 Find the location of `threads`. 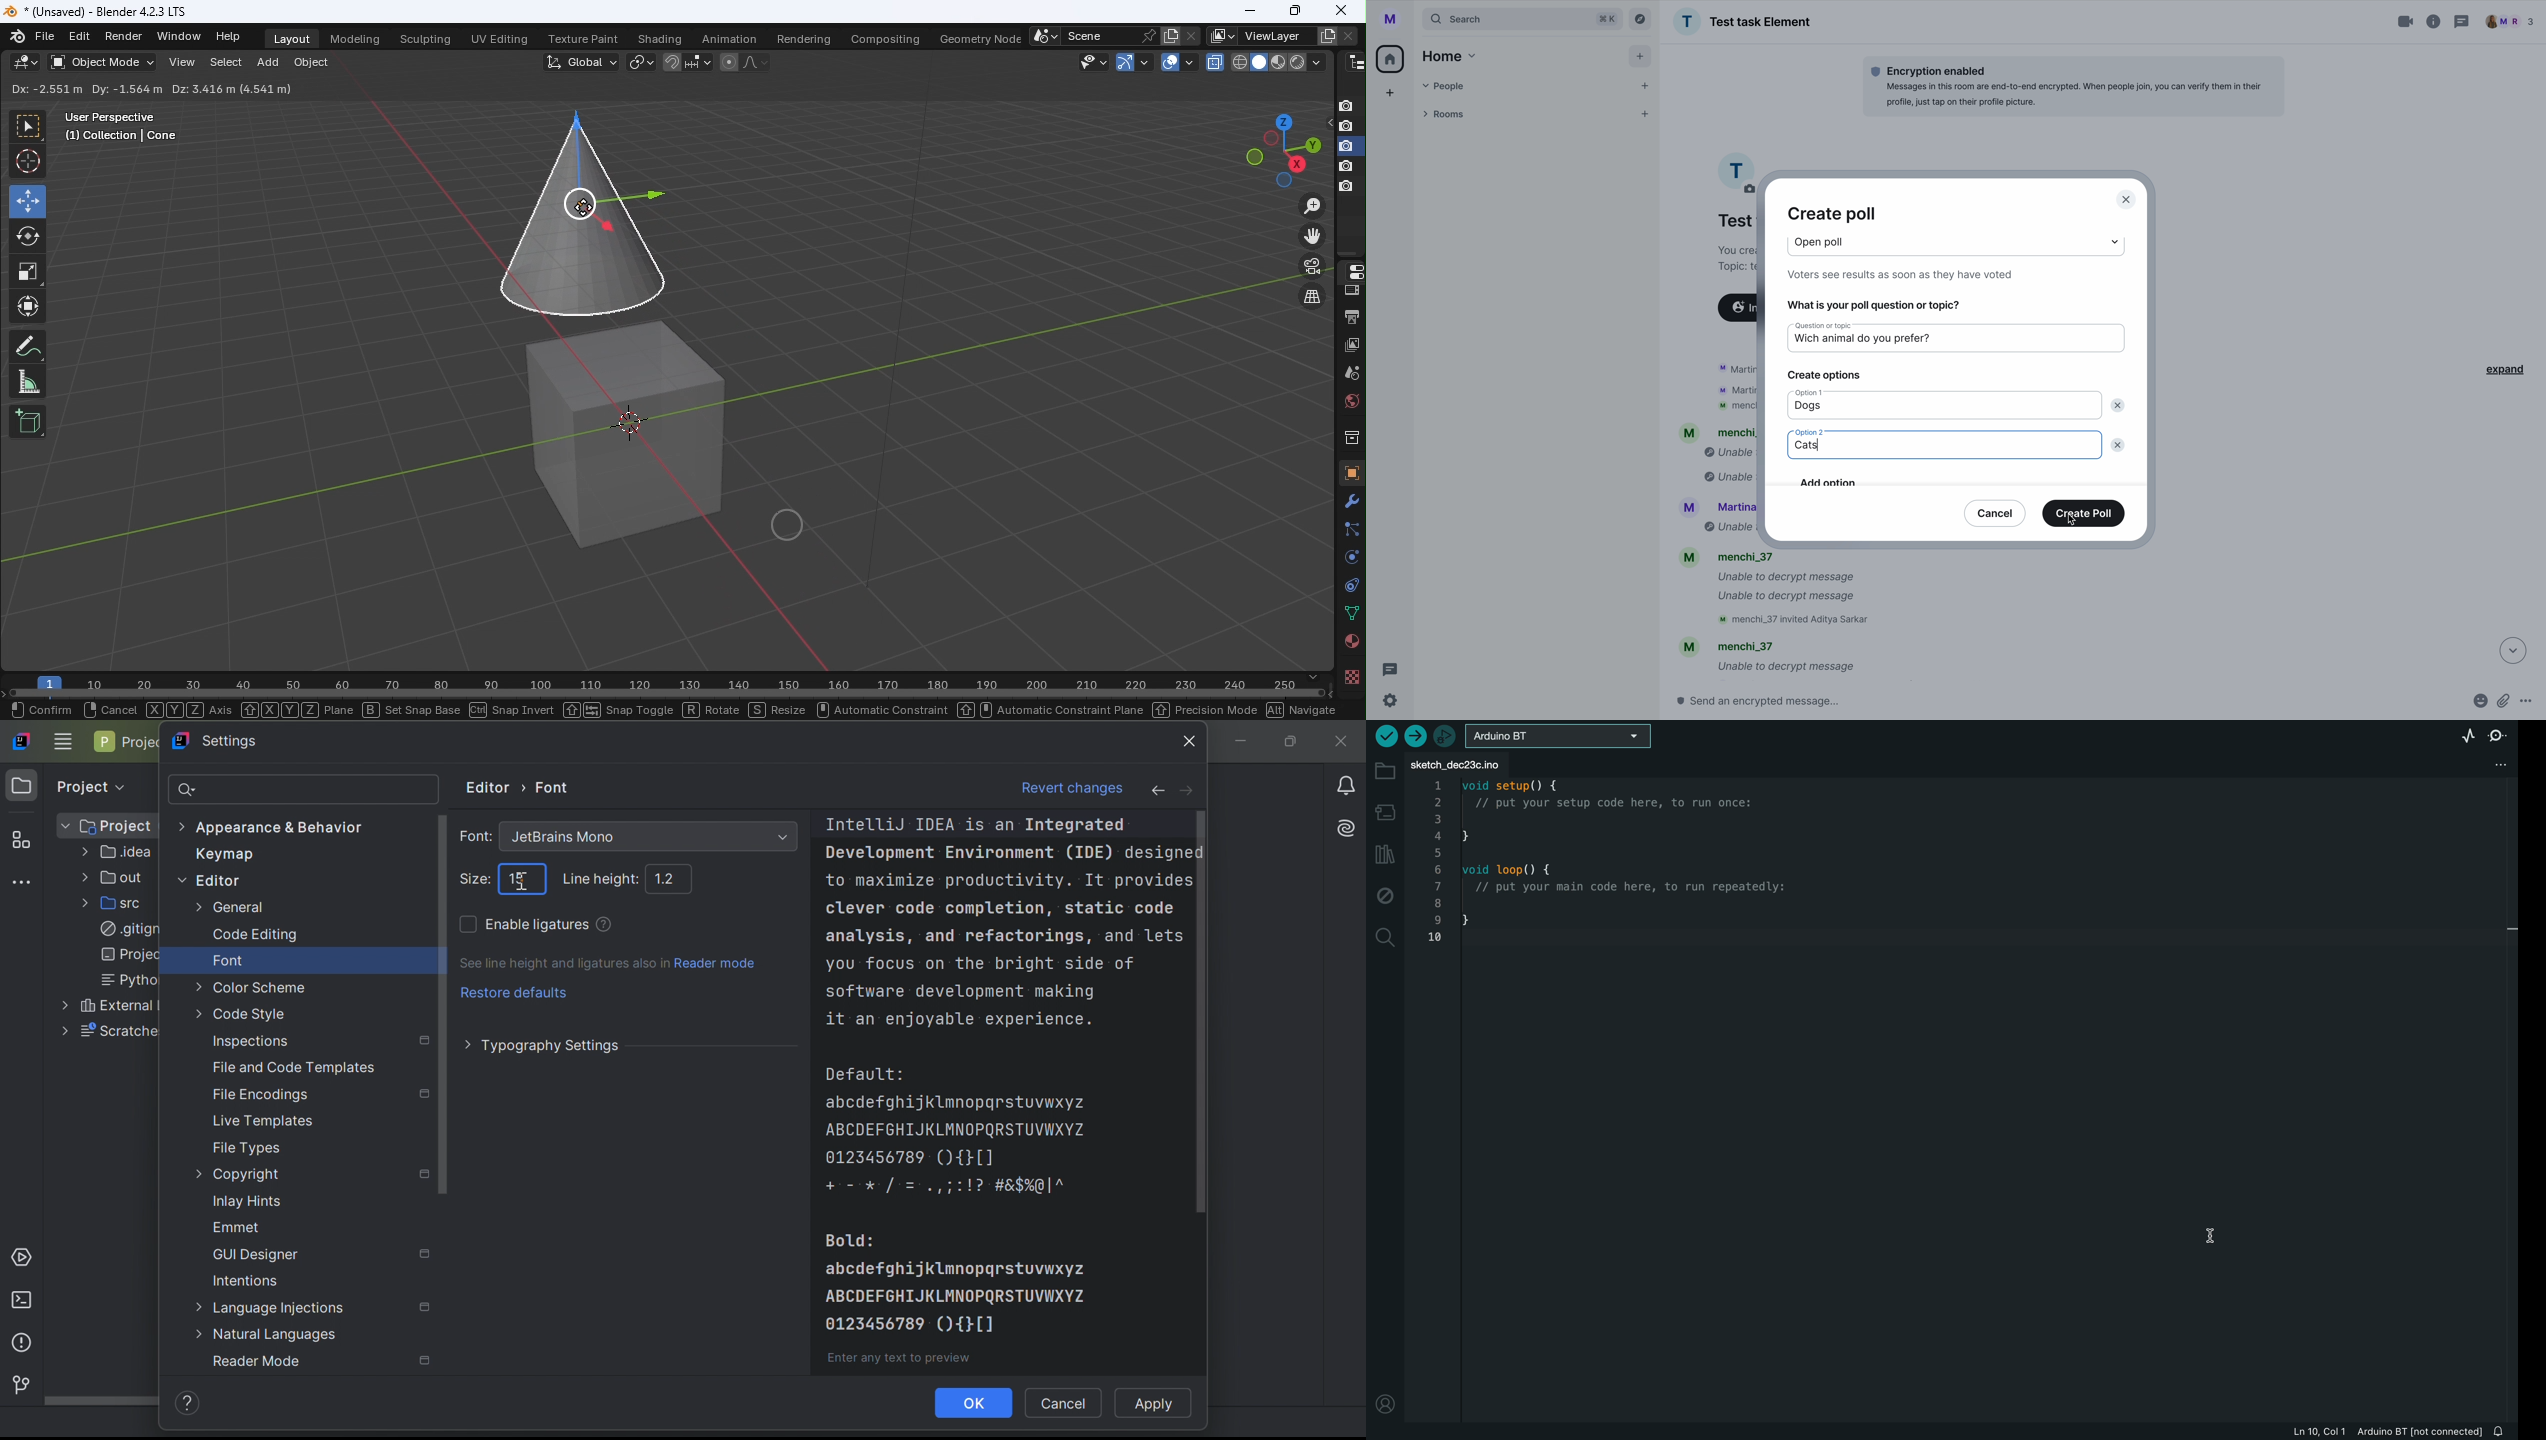

threads is located at coordinates (1387, 670).